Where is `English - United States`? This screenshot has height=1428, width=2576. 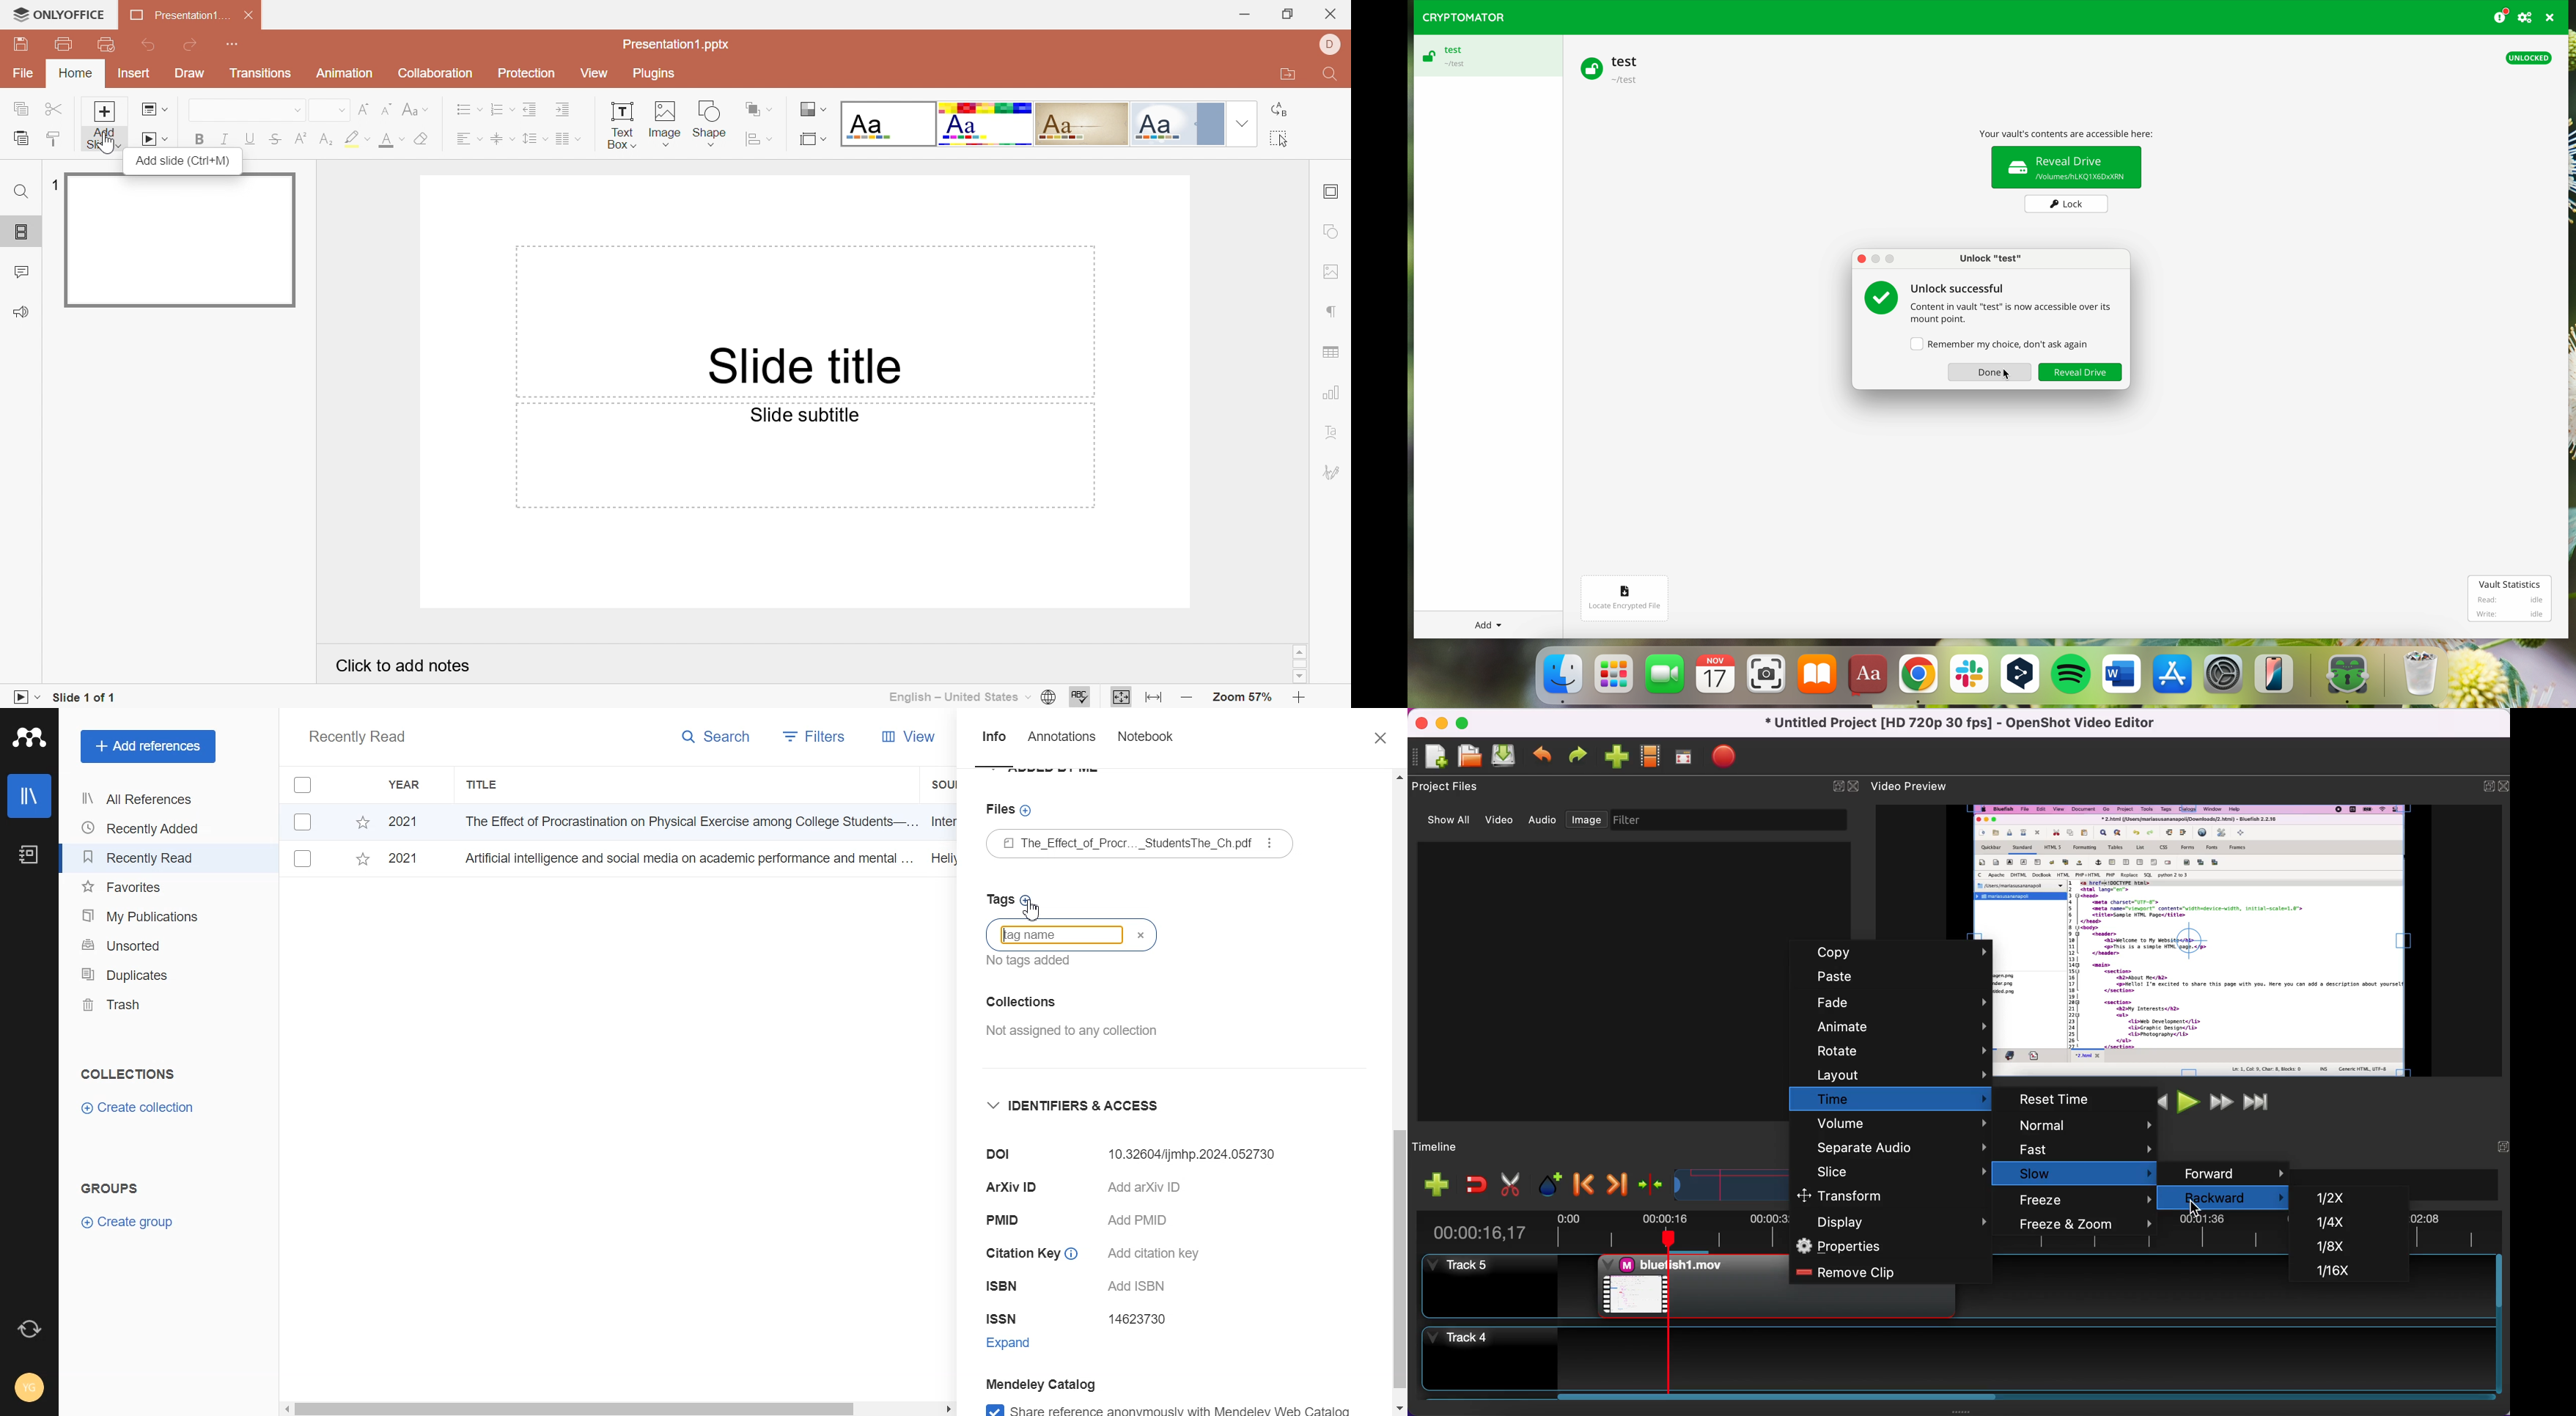 English - United States is located at coordinates (961, 697).